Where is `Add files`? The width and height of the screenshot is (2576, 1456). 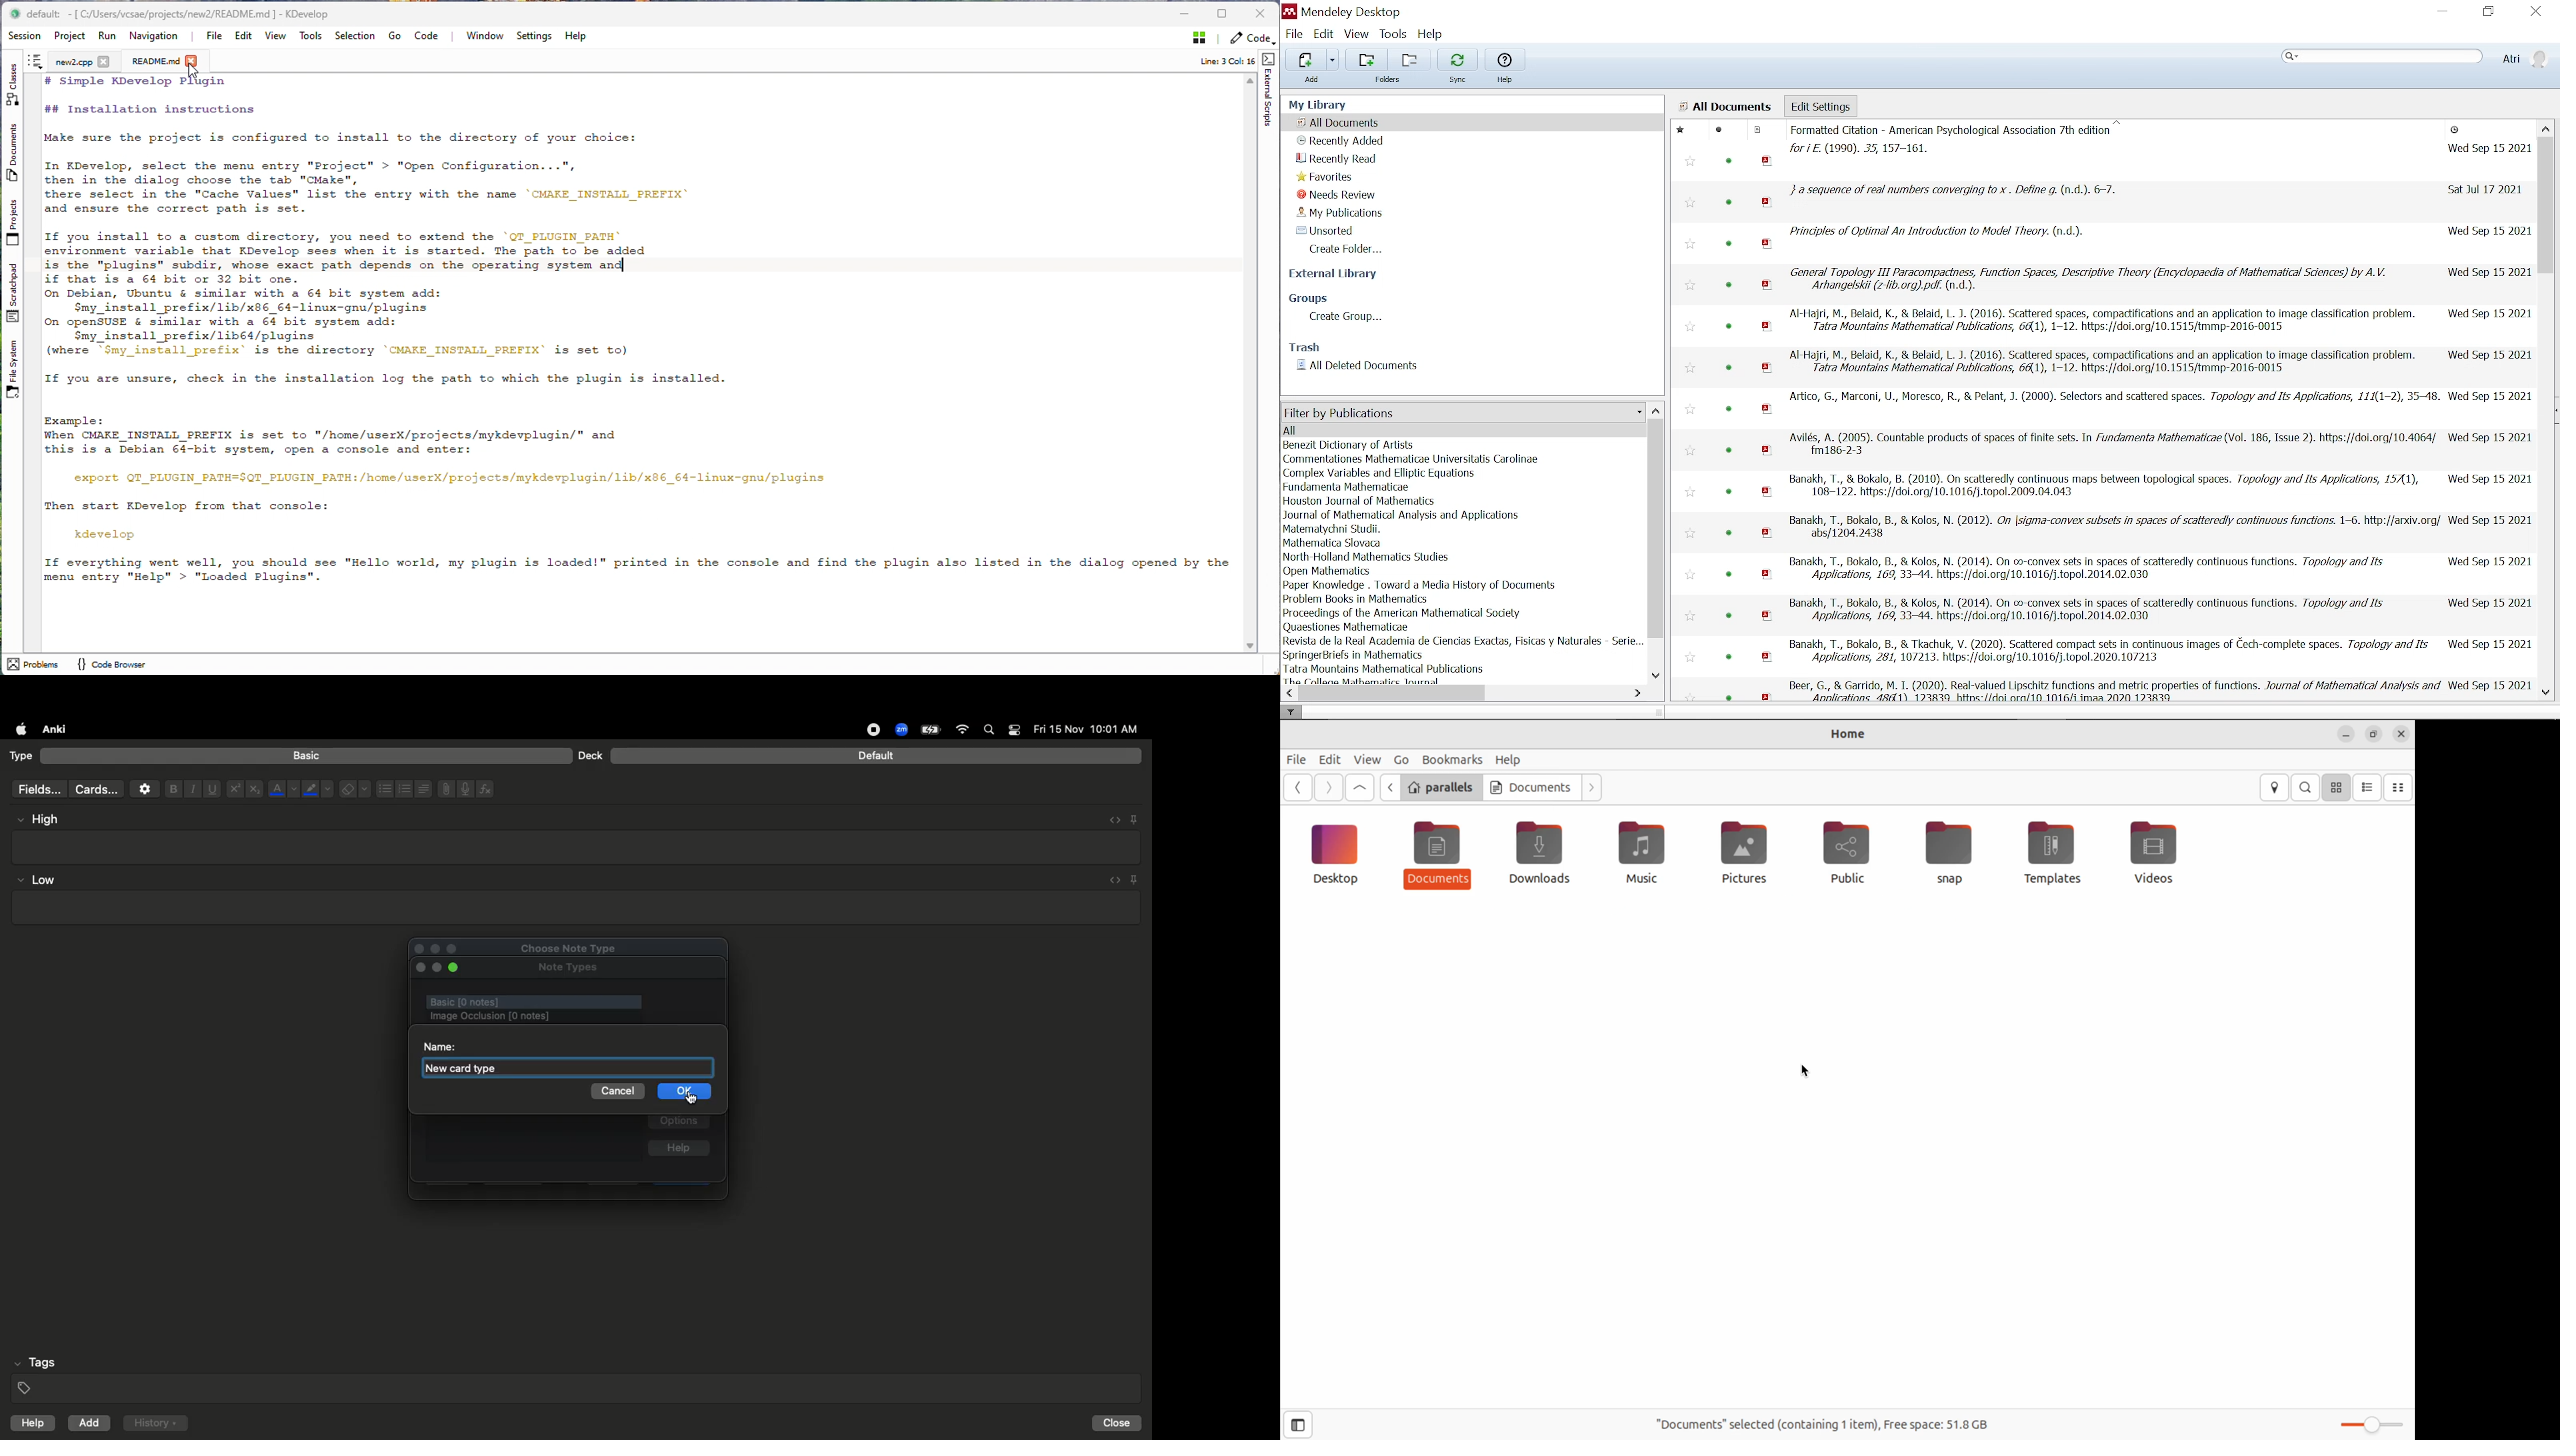
Add files is located at coordinates (1305, 59).